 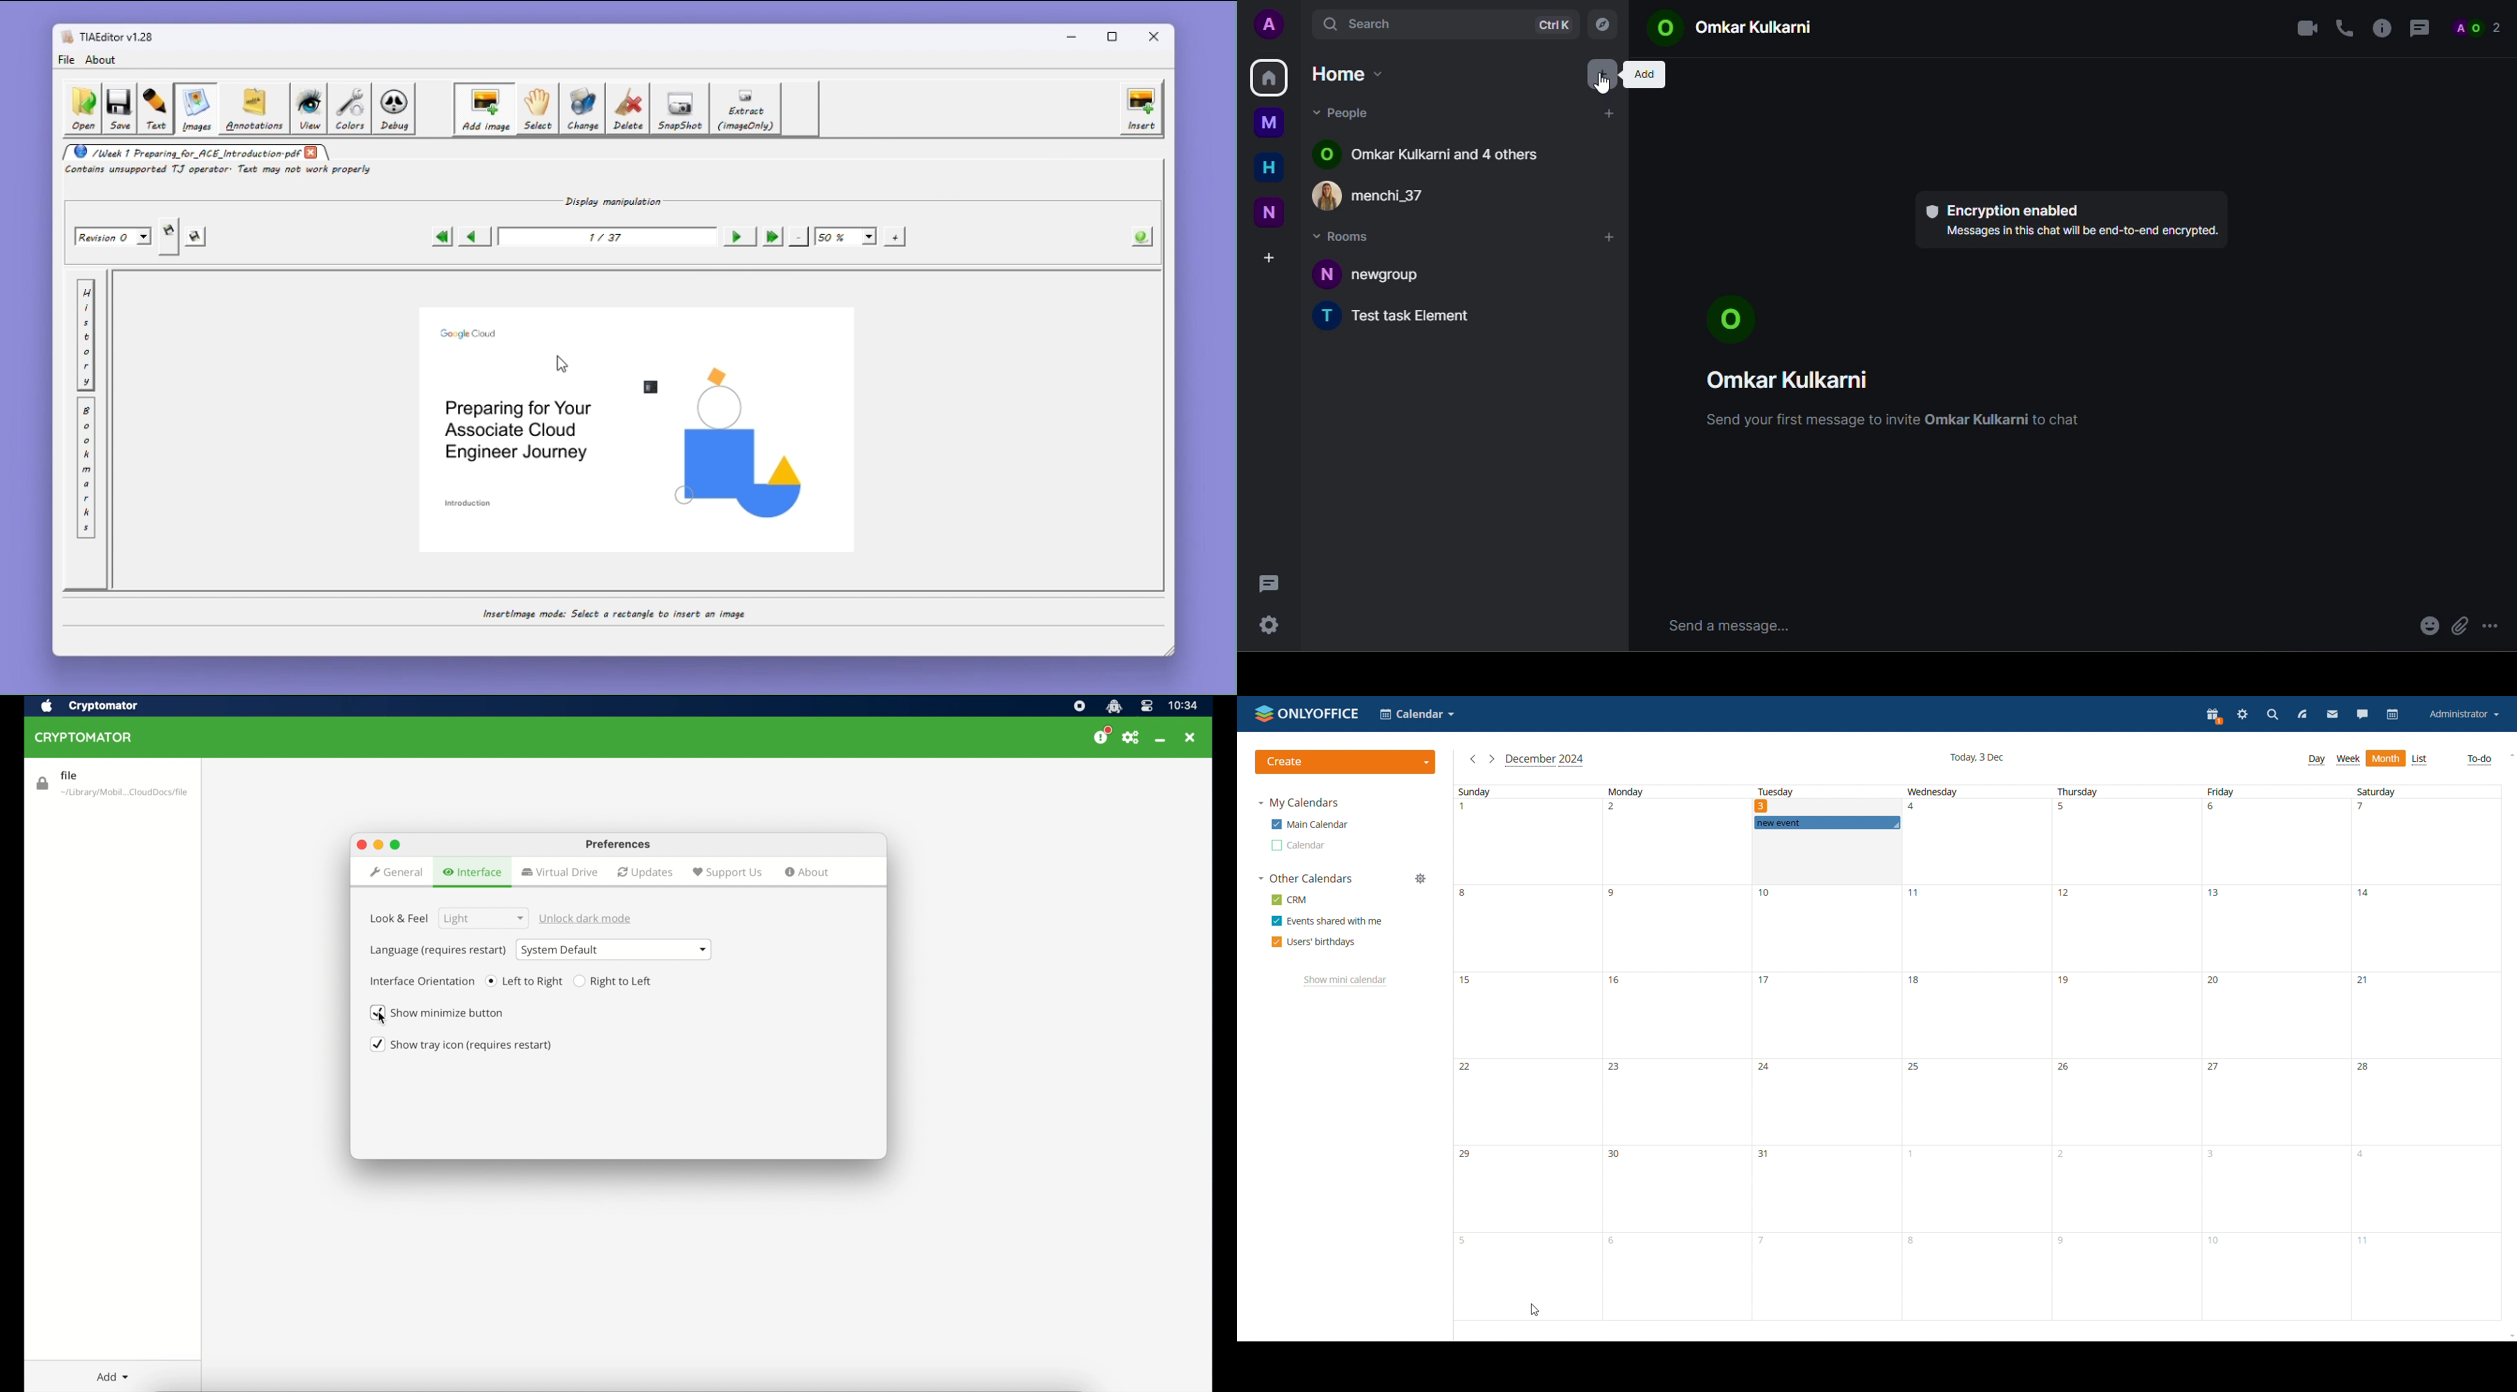 I want to click on search, so click(x=1374, y=22).